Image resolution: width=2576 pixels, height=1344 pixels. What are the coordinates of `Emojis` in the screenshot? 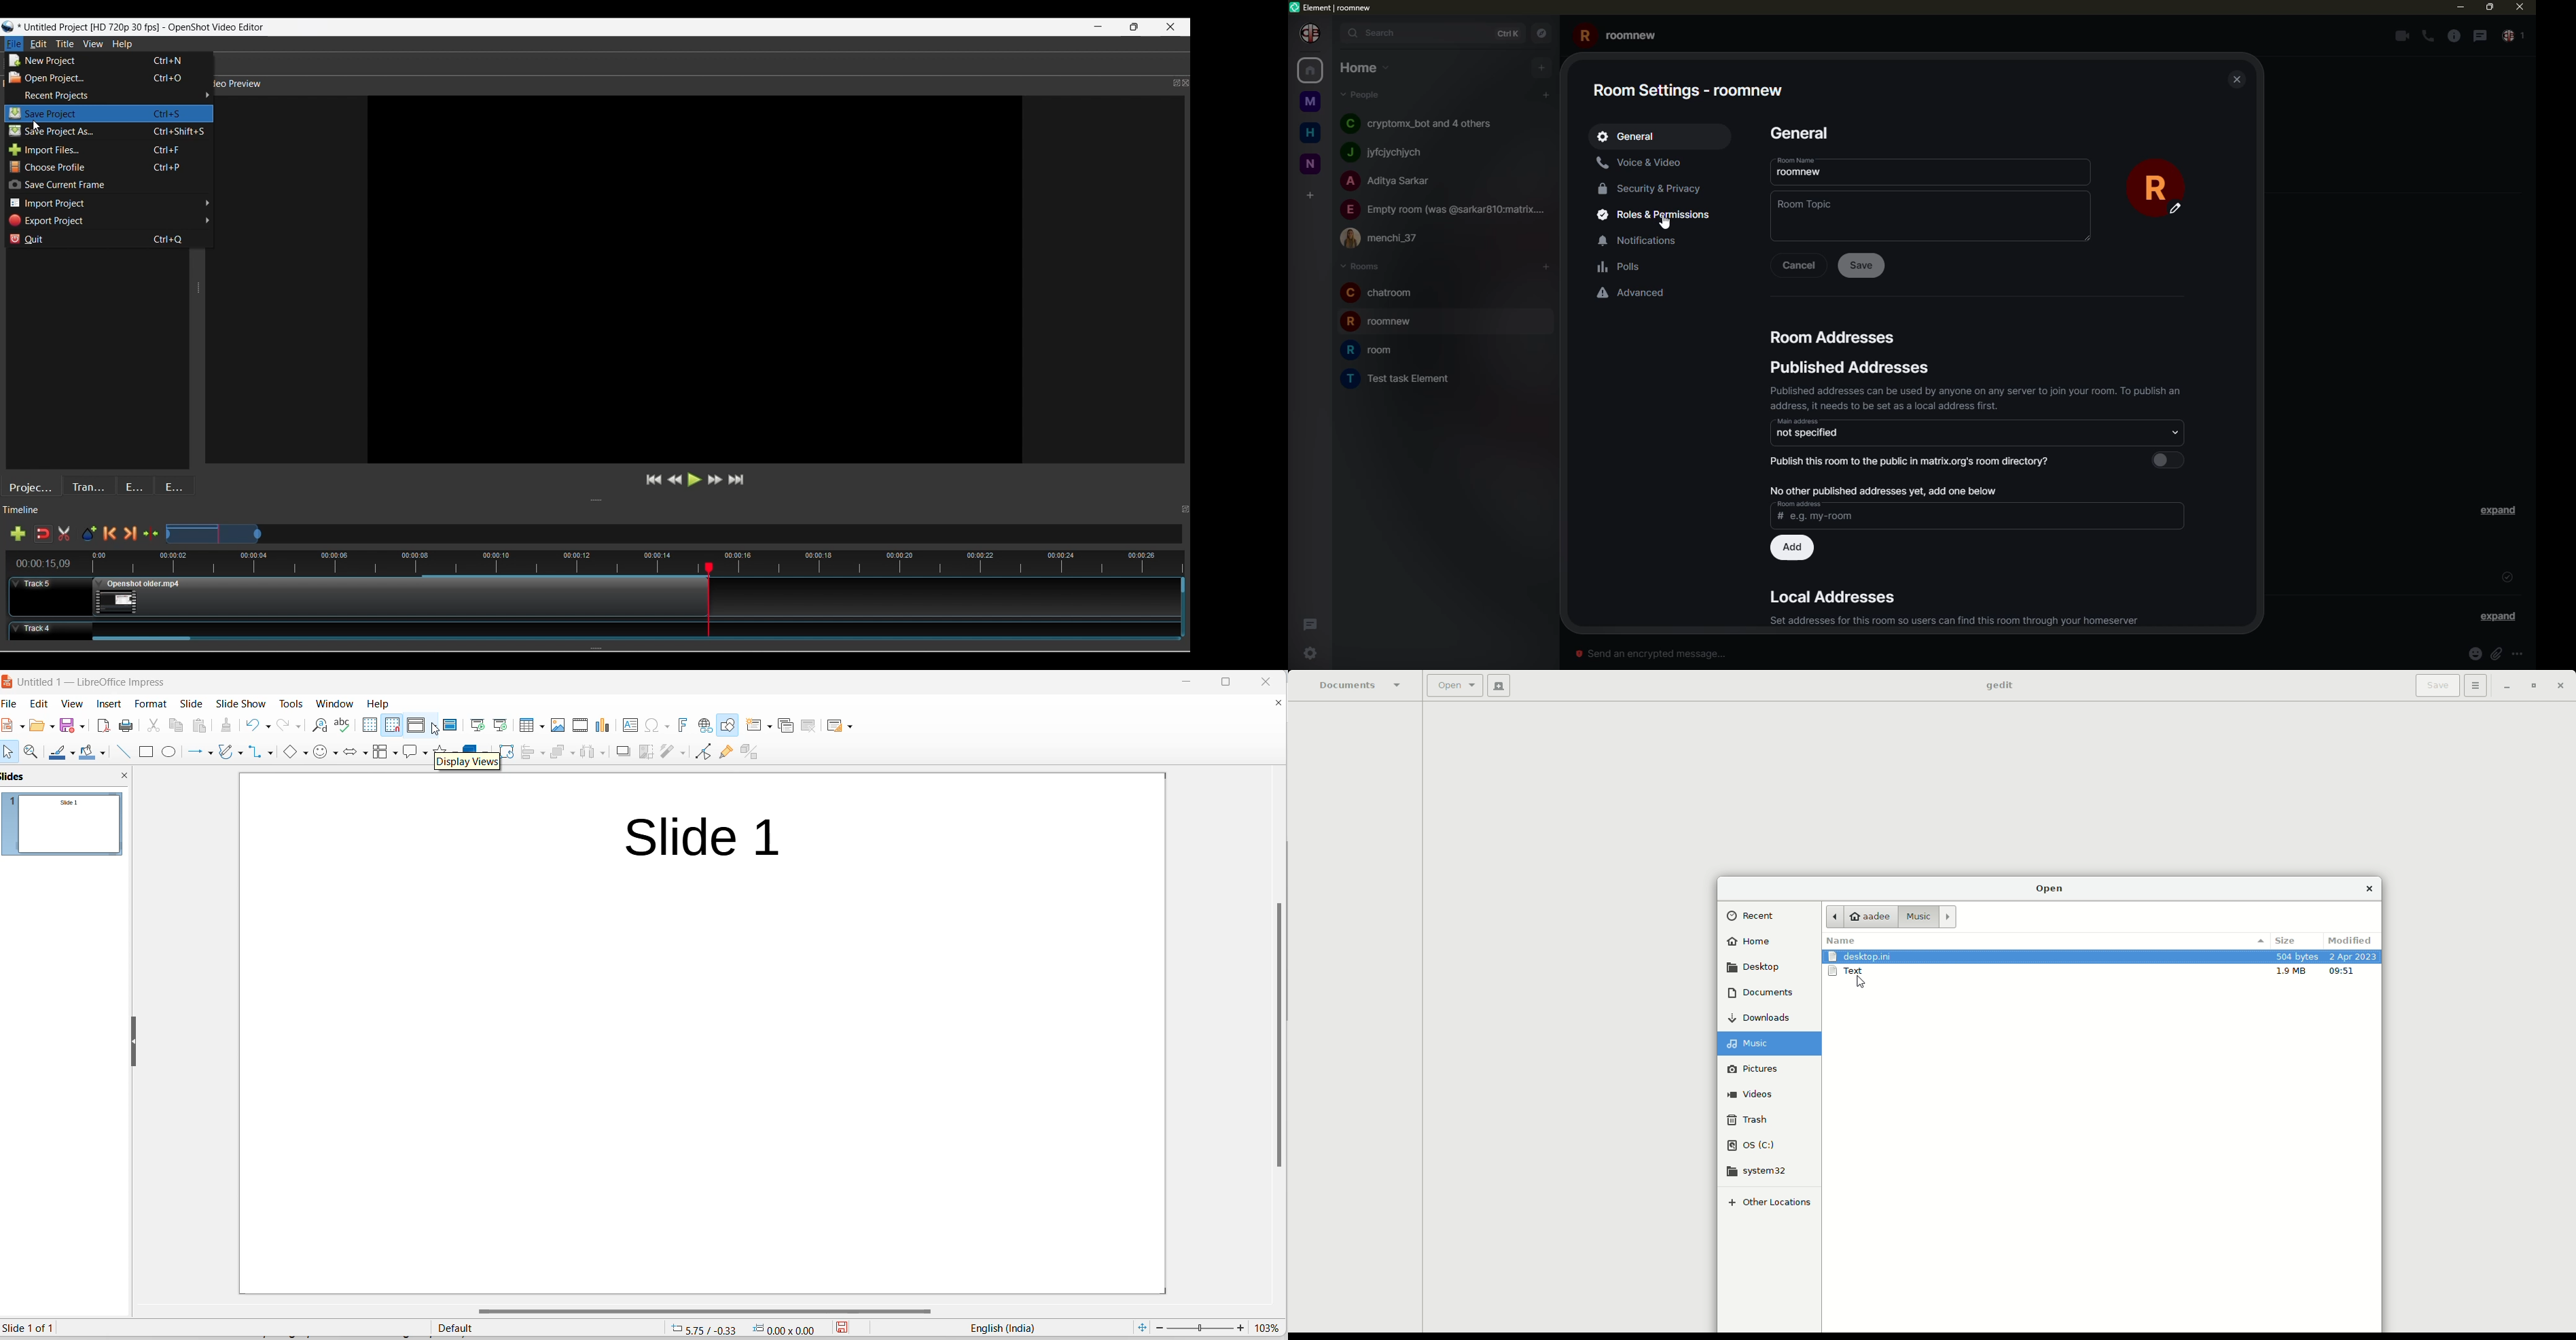 It's located at (174, 485).